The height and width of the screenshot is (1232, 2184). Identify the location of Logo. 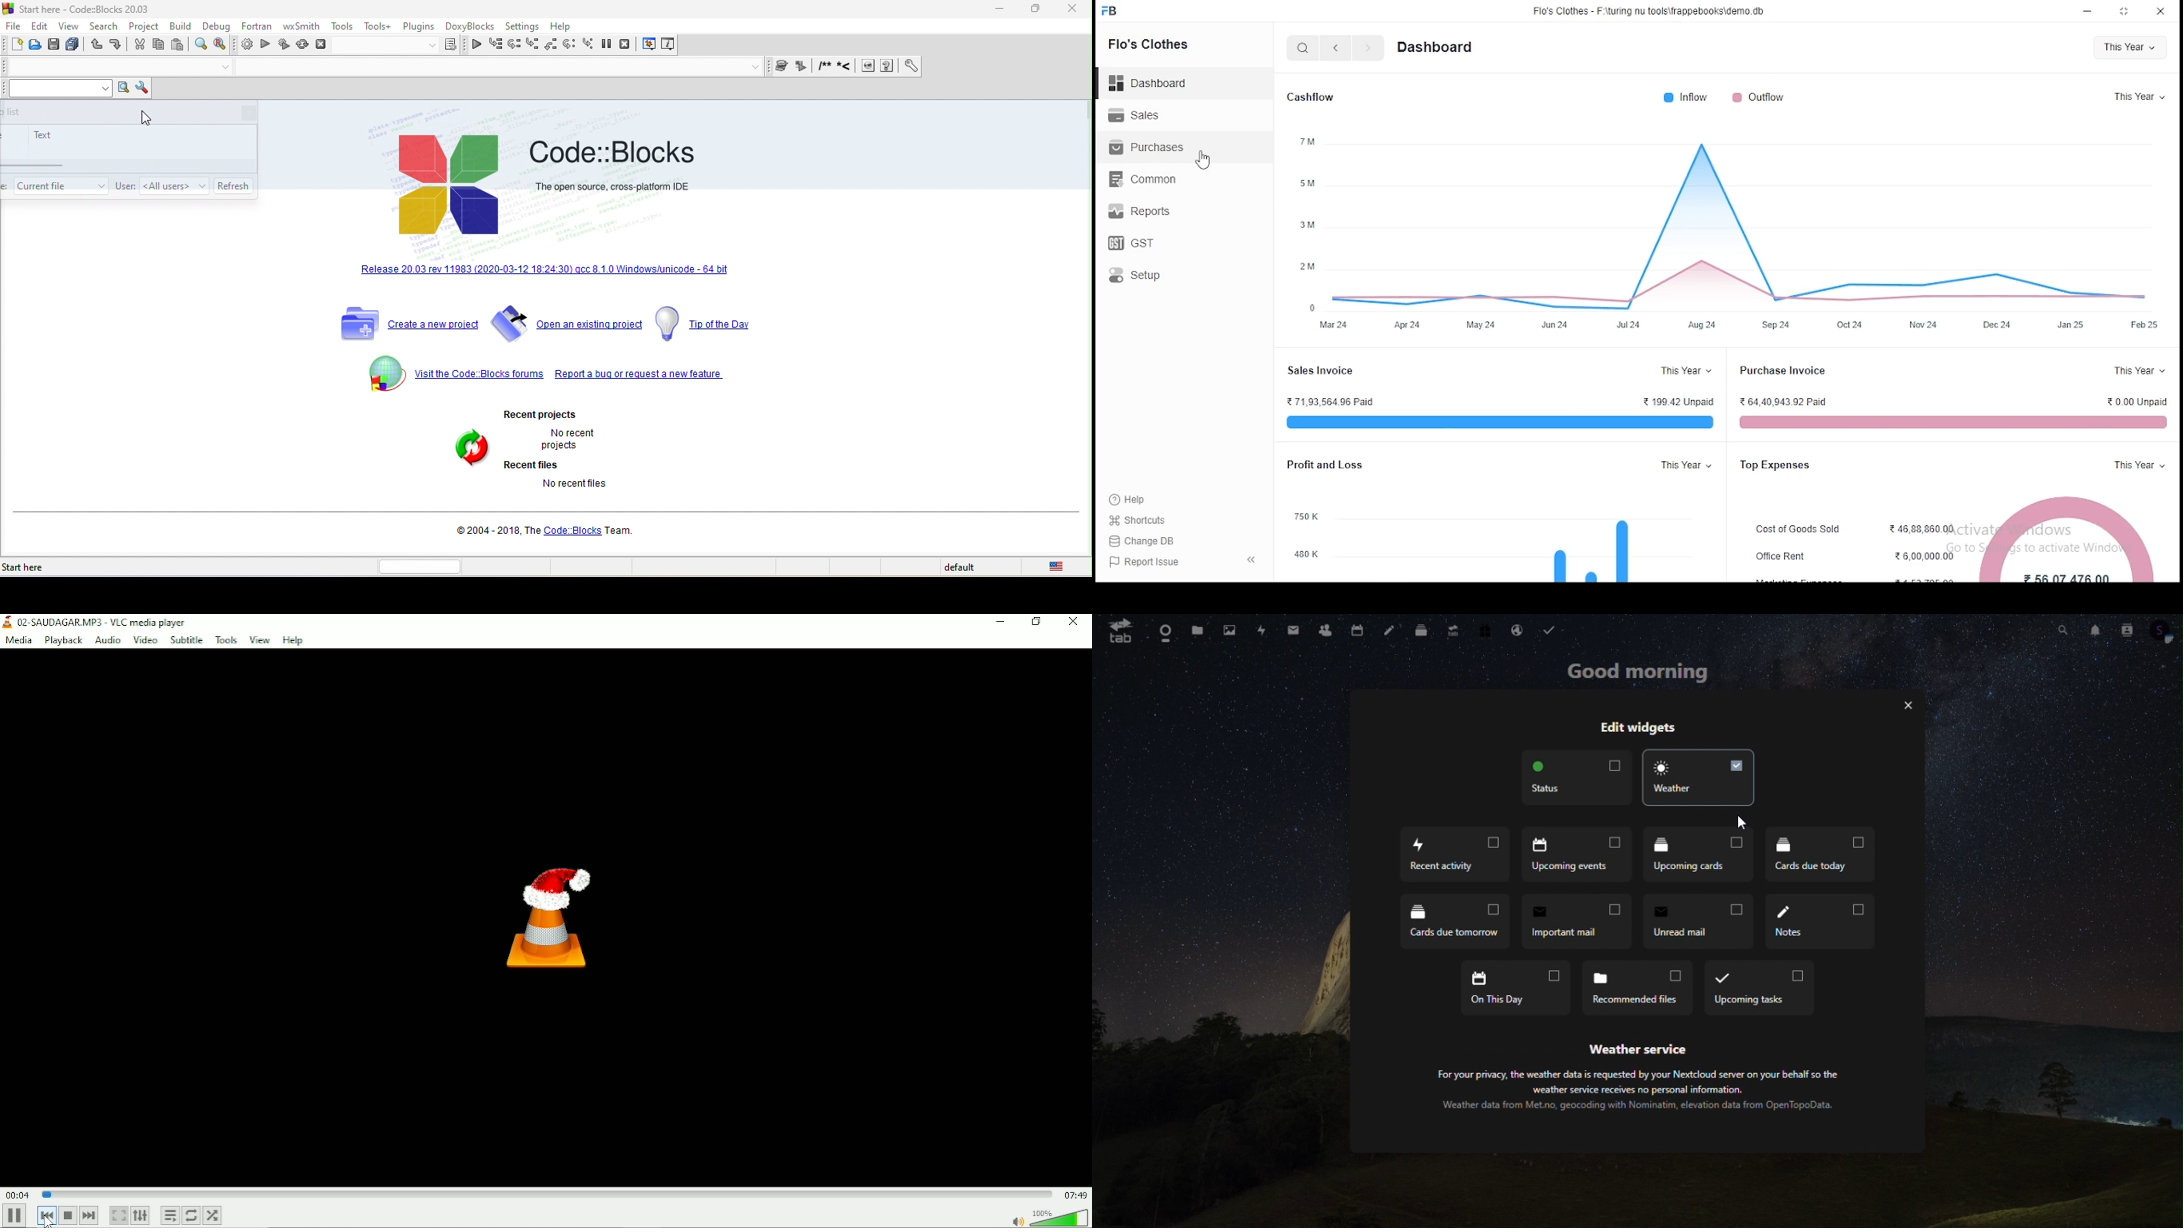
(547, 914).